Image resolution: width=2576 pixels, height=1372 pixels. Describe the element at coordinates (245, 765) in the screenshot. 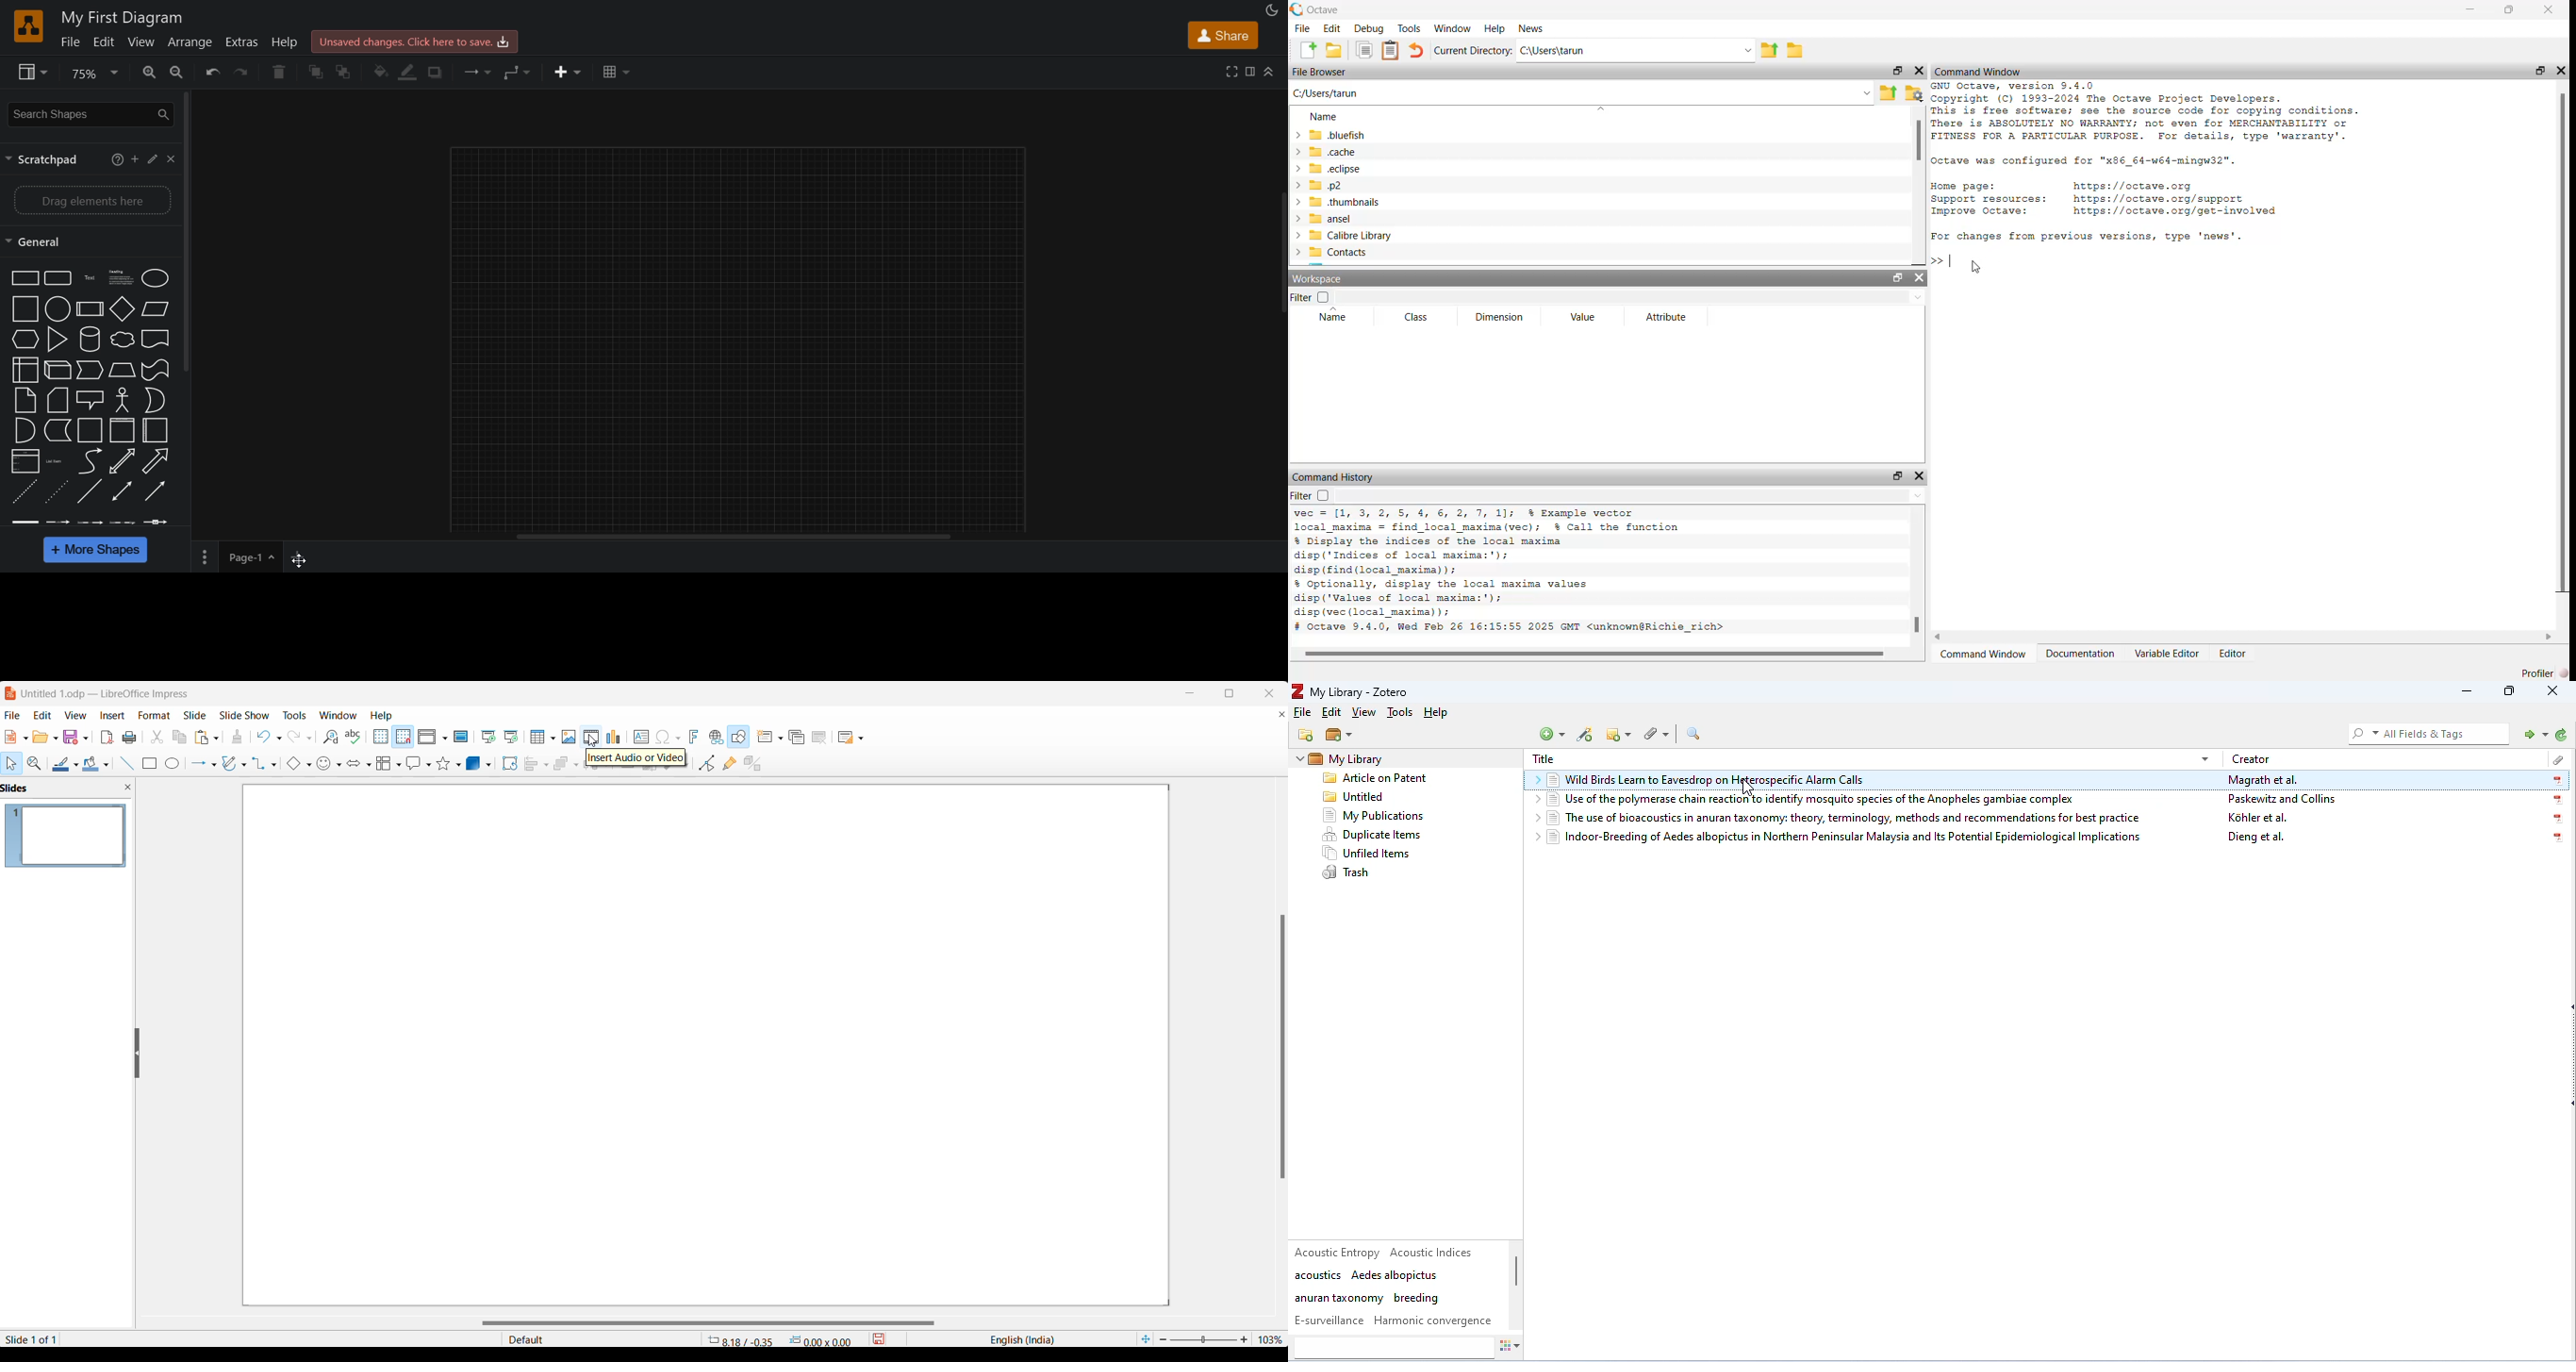

I see `curve and polygons options dropdown button` at that location.